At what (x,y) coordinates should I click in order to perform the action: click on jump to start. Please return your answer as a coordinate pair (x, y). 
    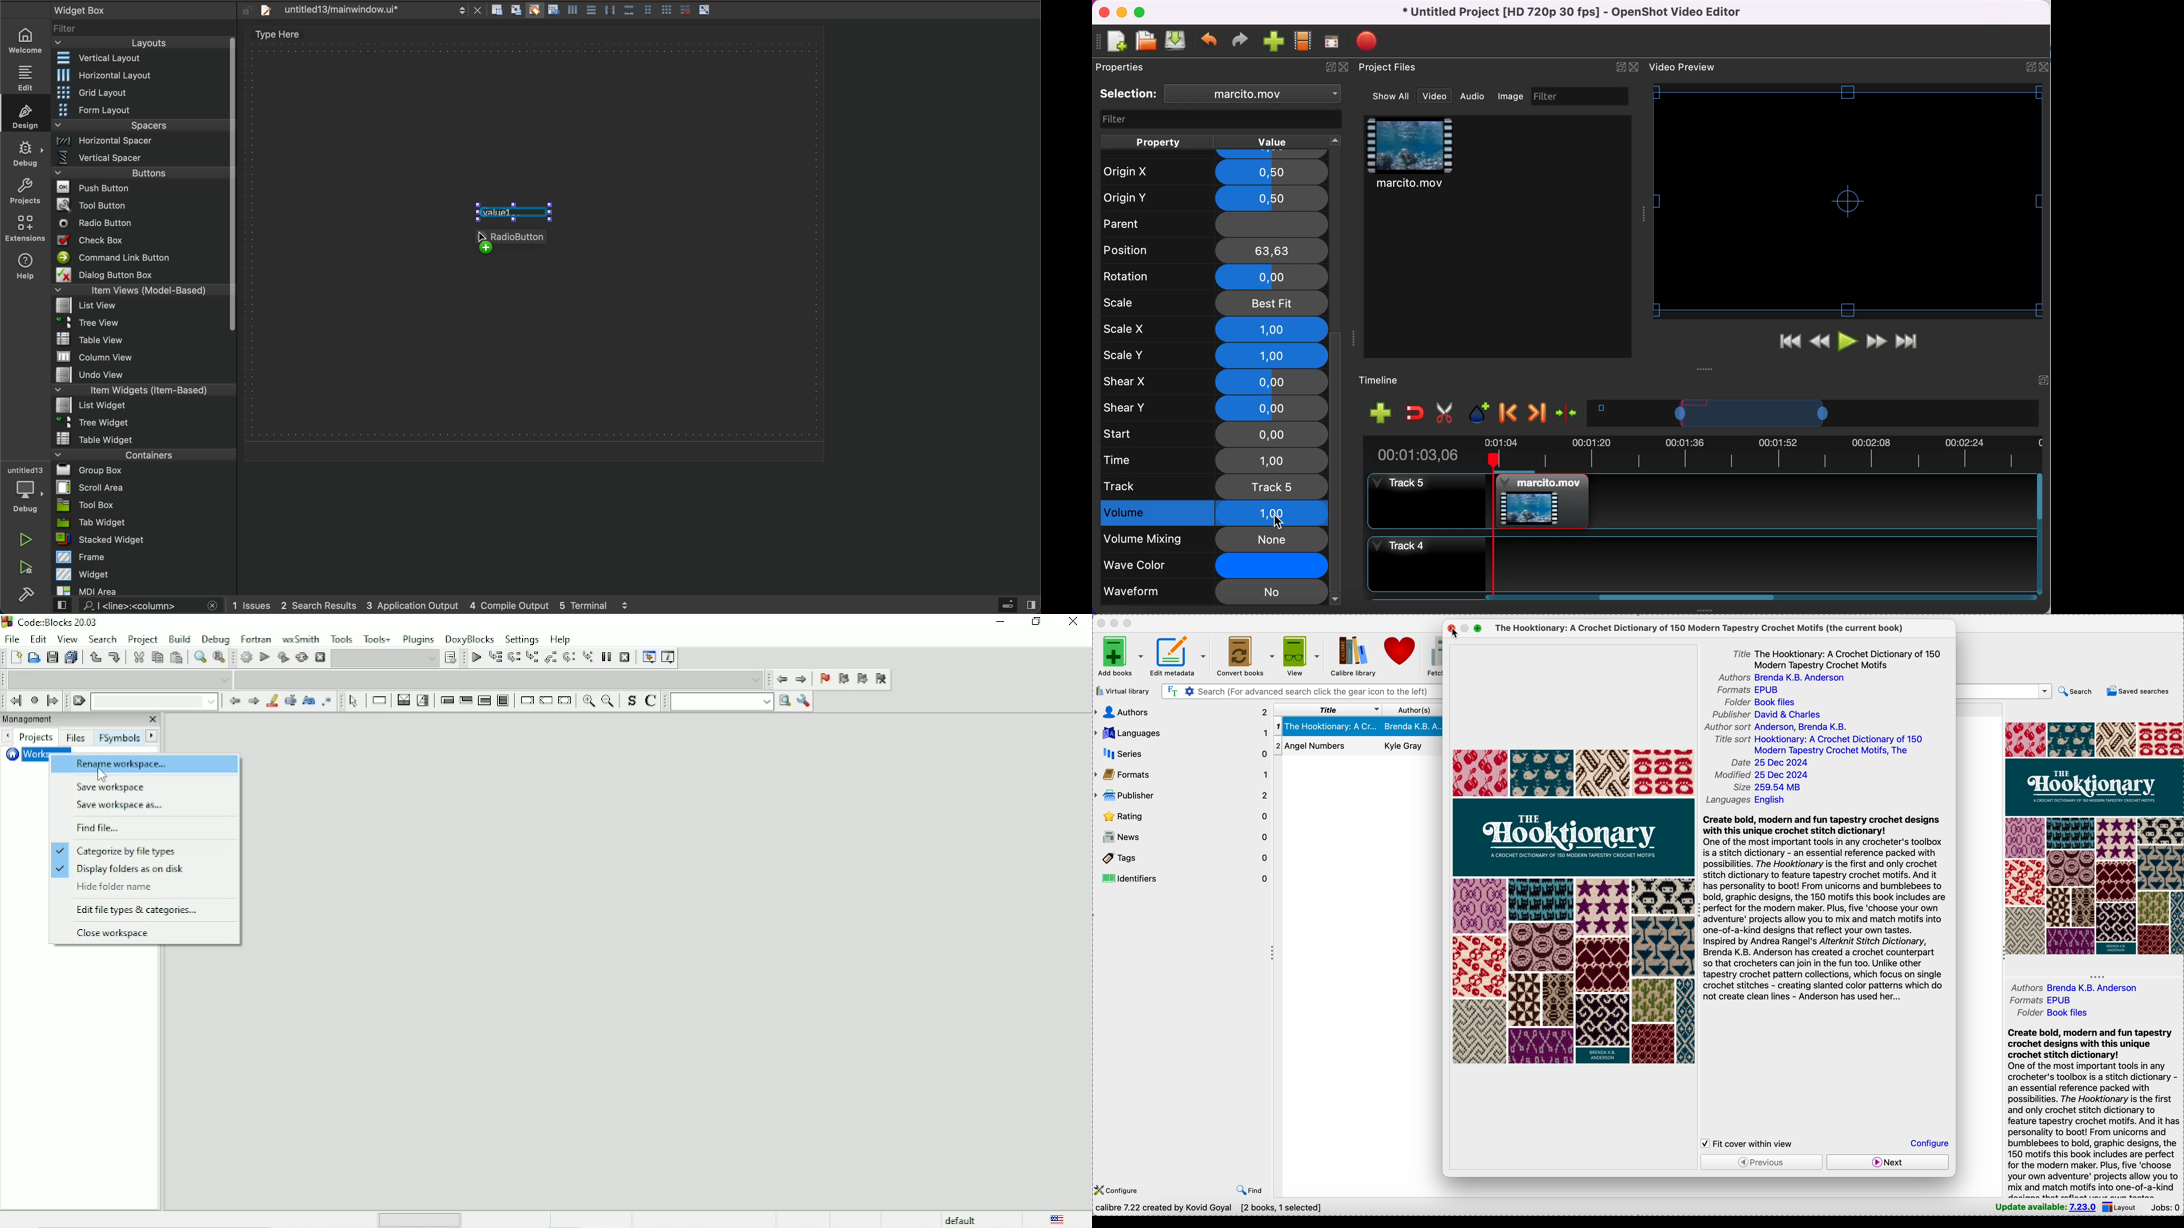
    Looking at the image, I should click on (1790, 344).